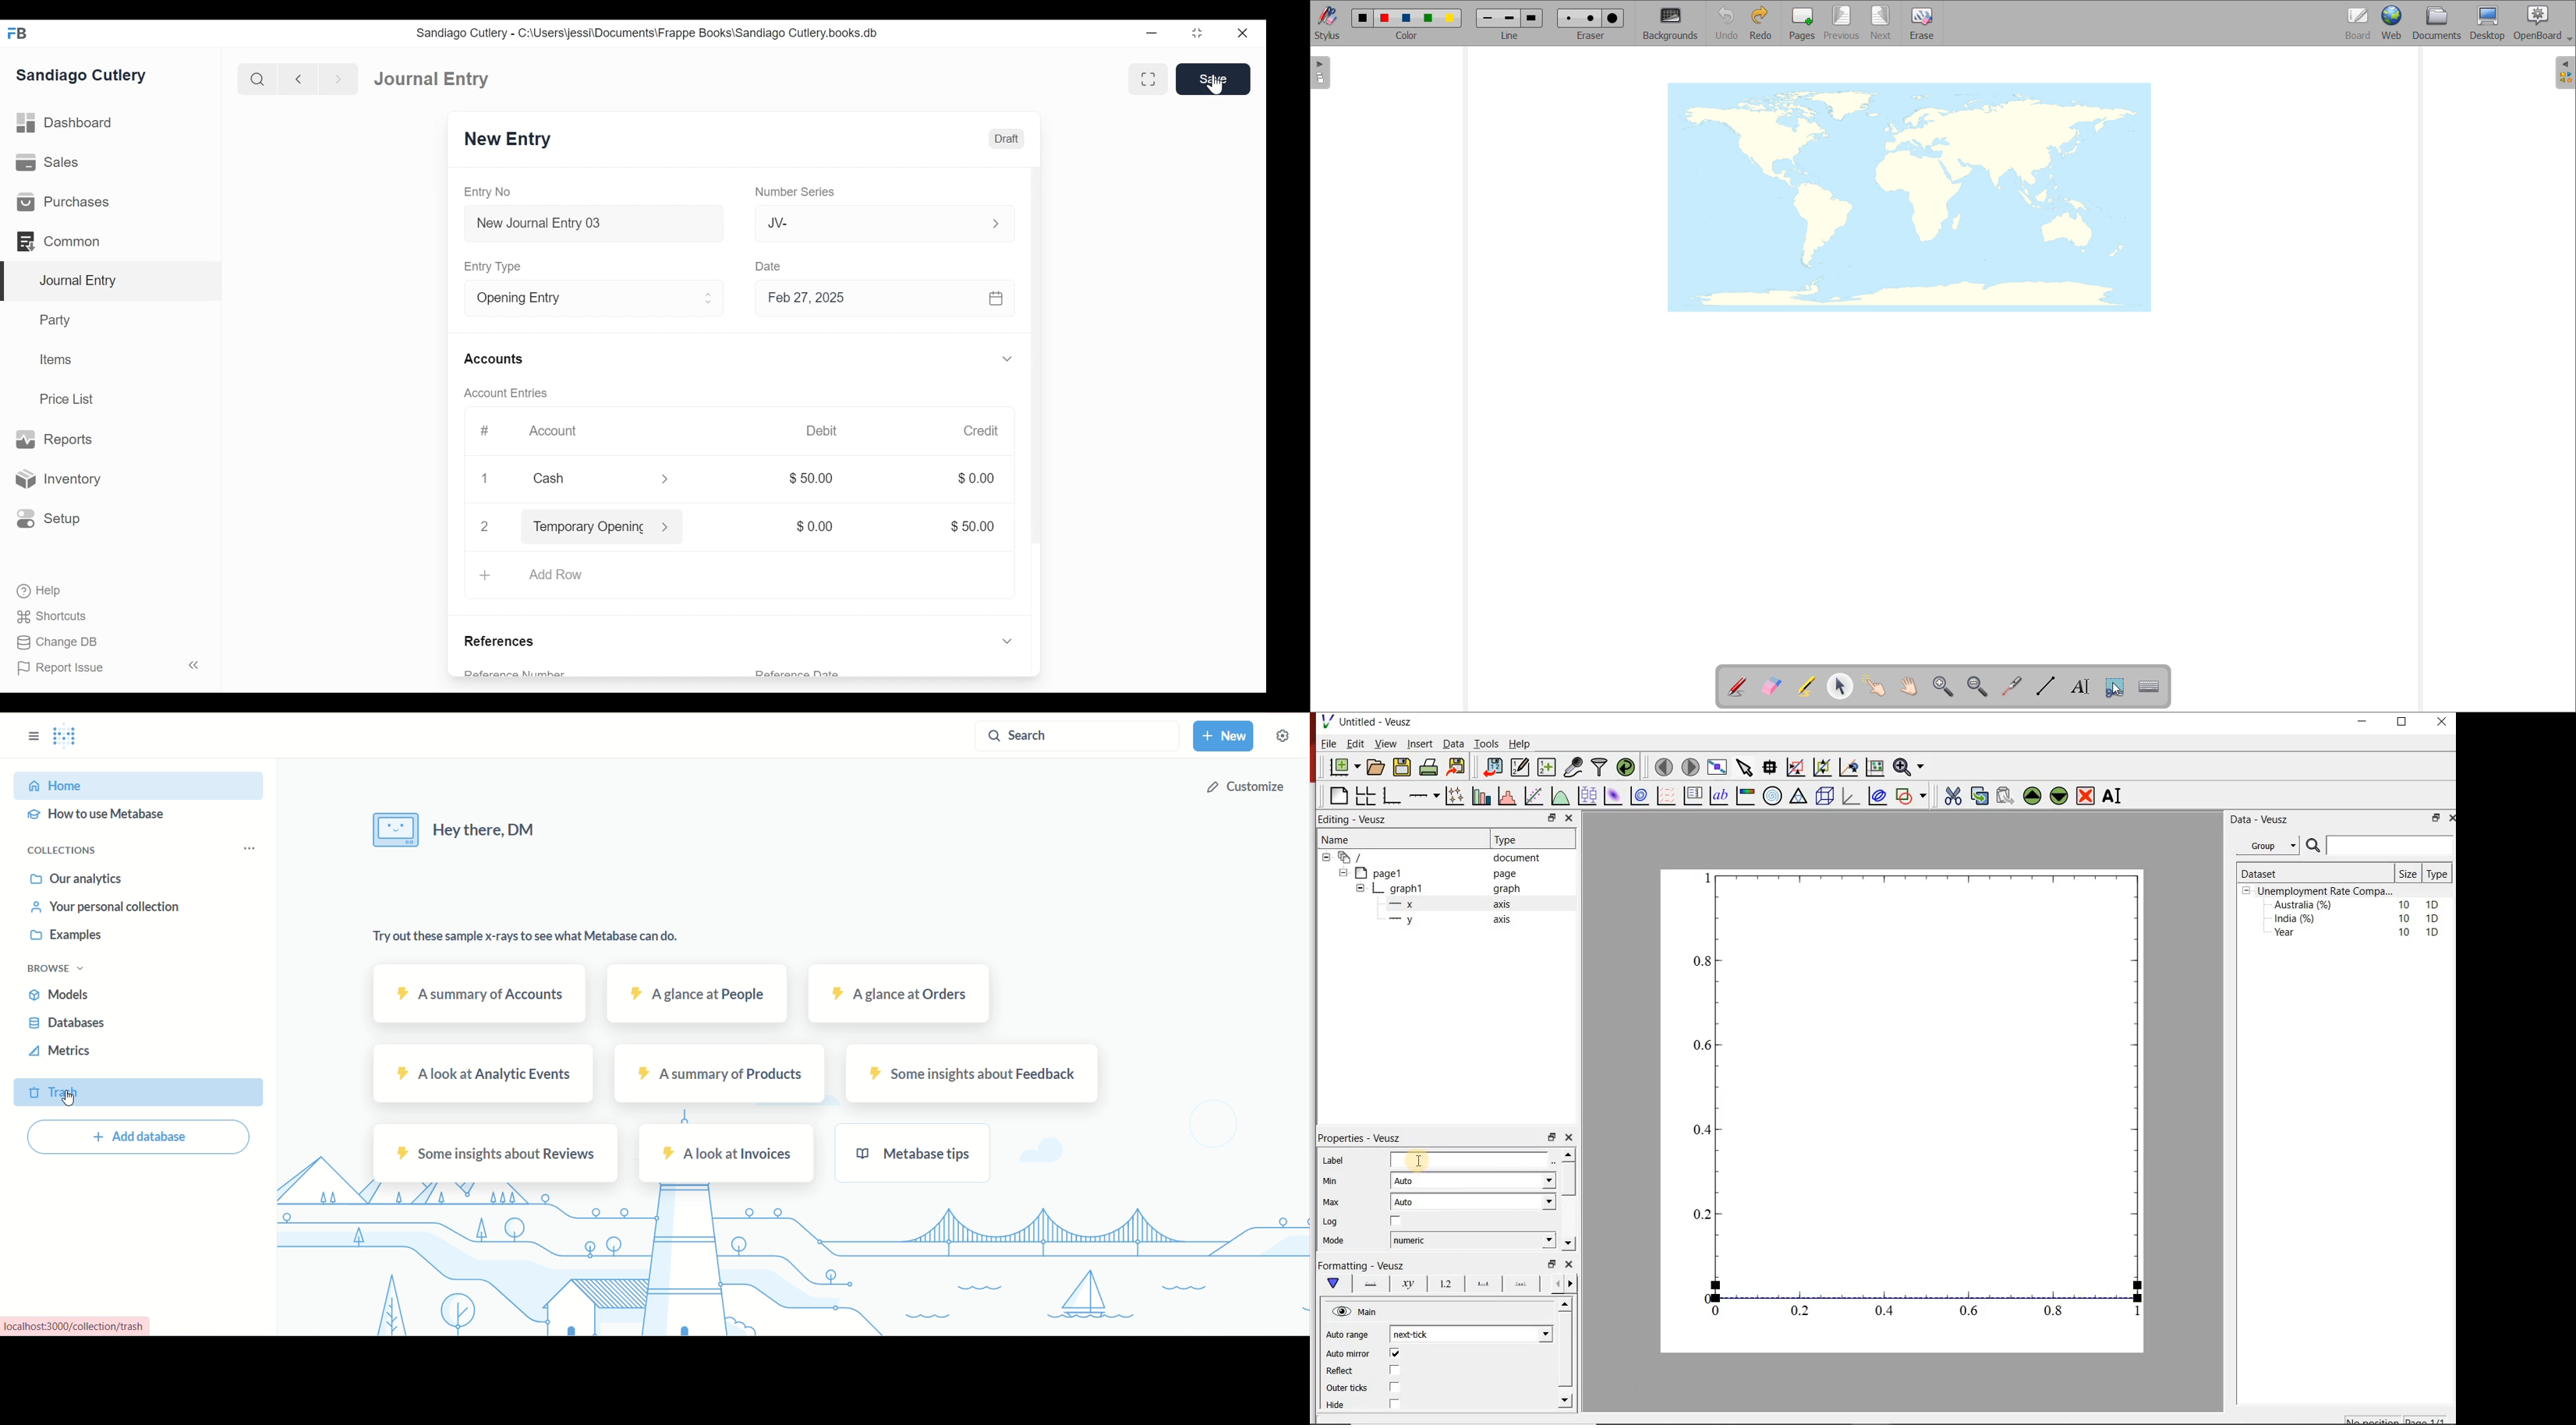 Image resolution: width=2576 pixels, height=1428 pixels. Describe the element at coordinates (1911, 796) in the screenshot. I see `add a shapes` at that location.